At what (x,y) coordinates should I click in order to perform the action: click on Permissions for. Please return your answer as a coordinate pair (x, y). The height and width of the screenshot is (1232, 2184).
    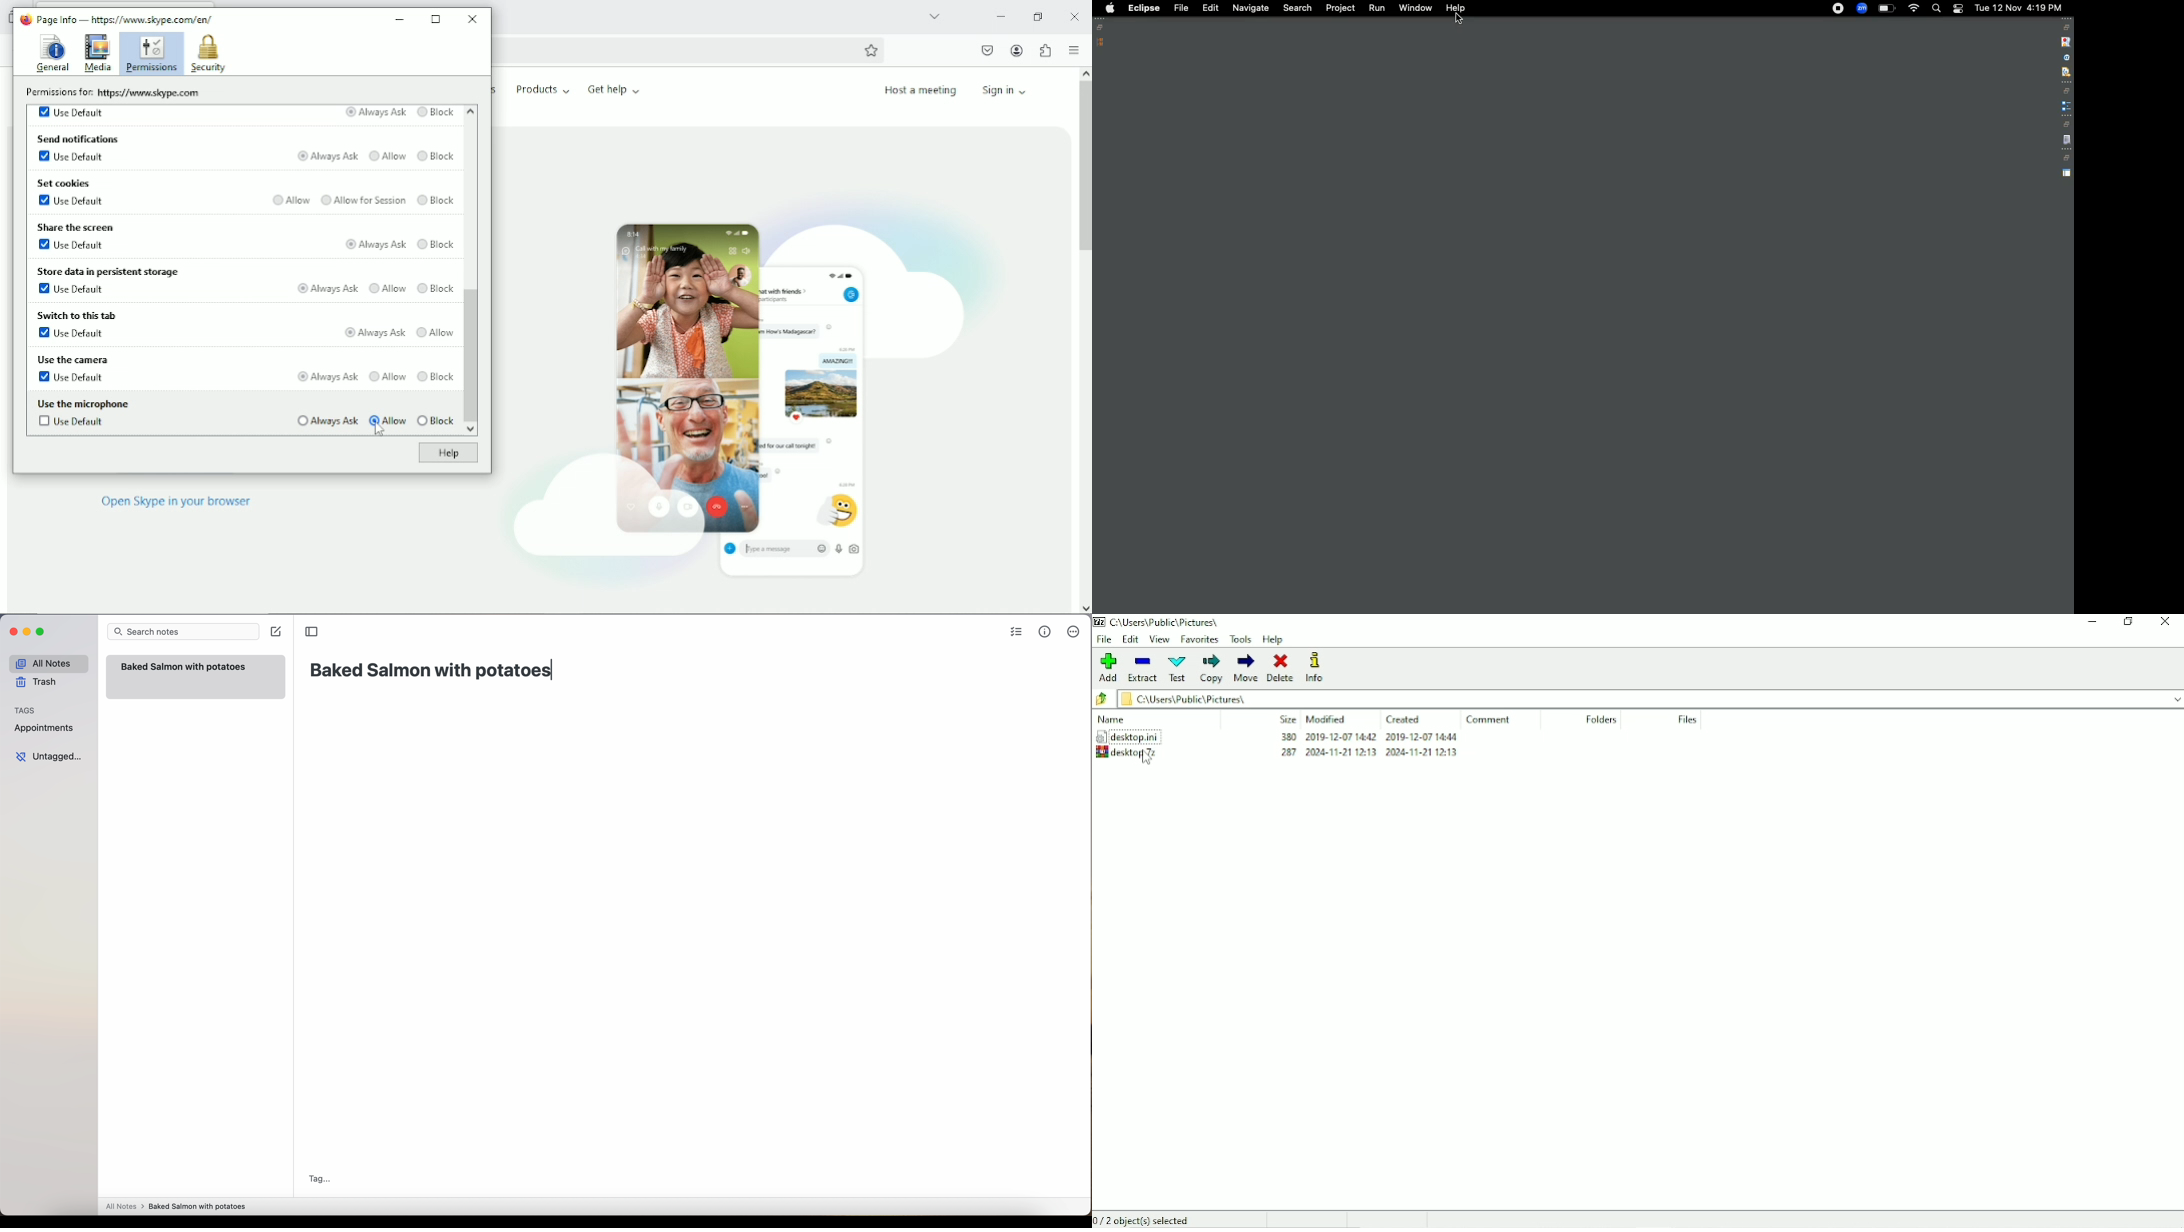
    Looking at the image, I should click on (111, 92).